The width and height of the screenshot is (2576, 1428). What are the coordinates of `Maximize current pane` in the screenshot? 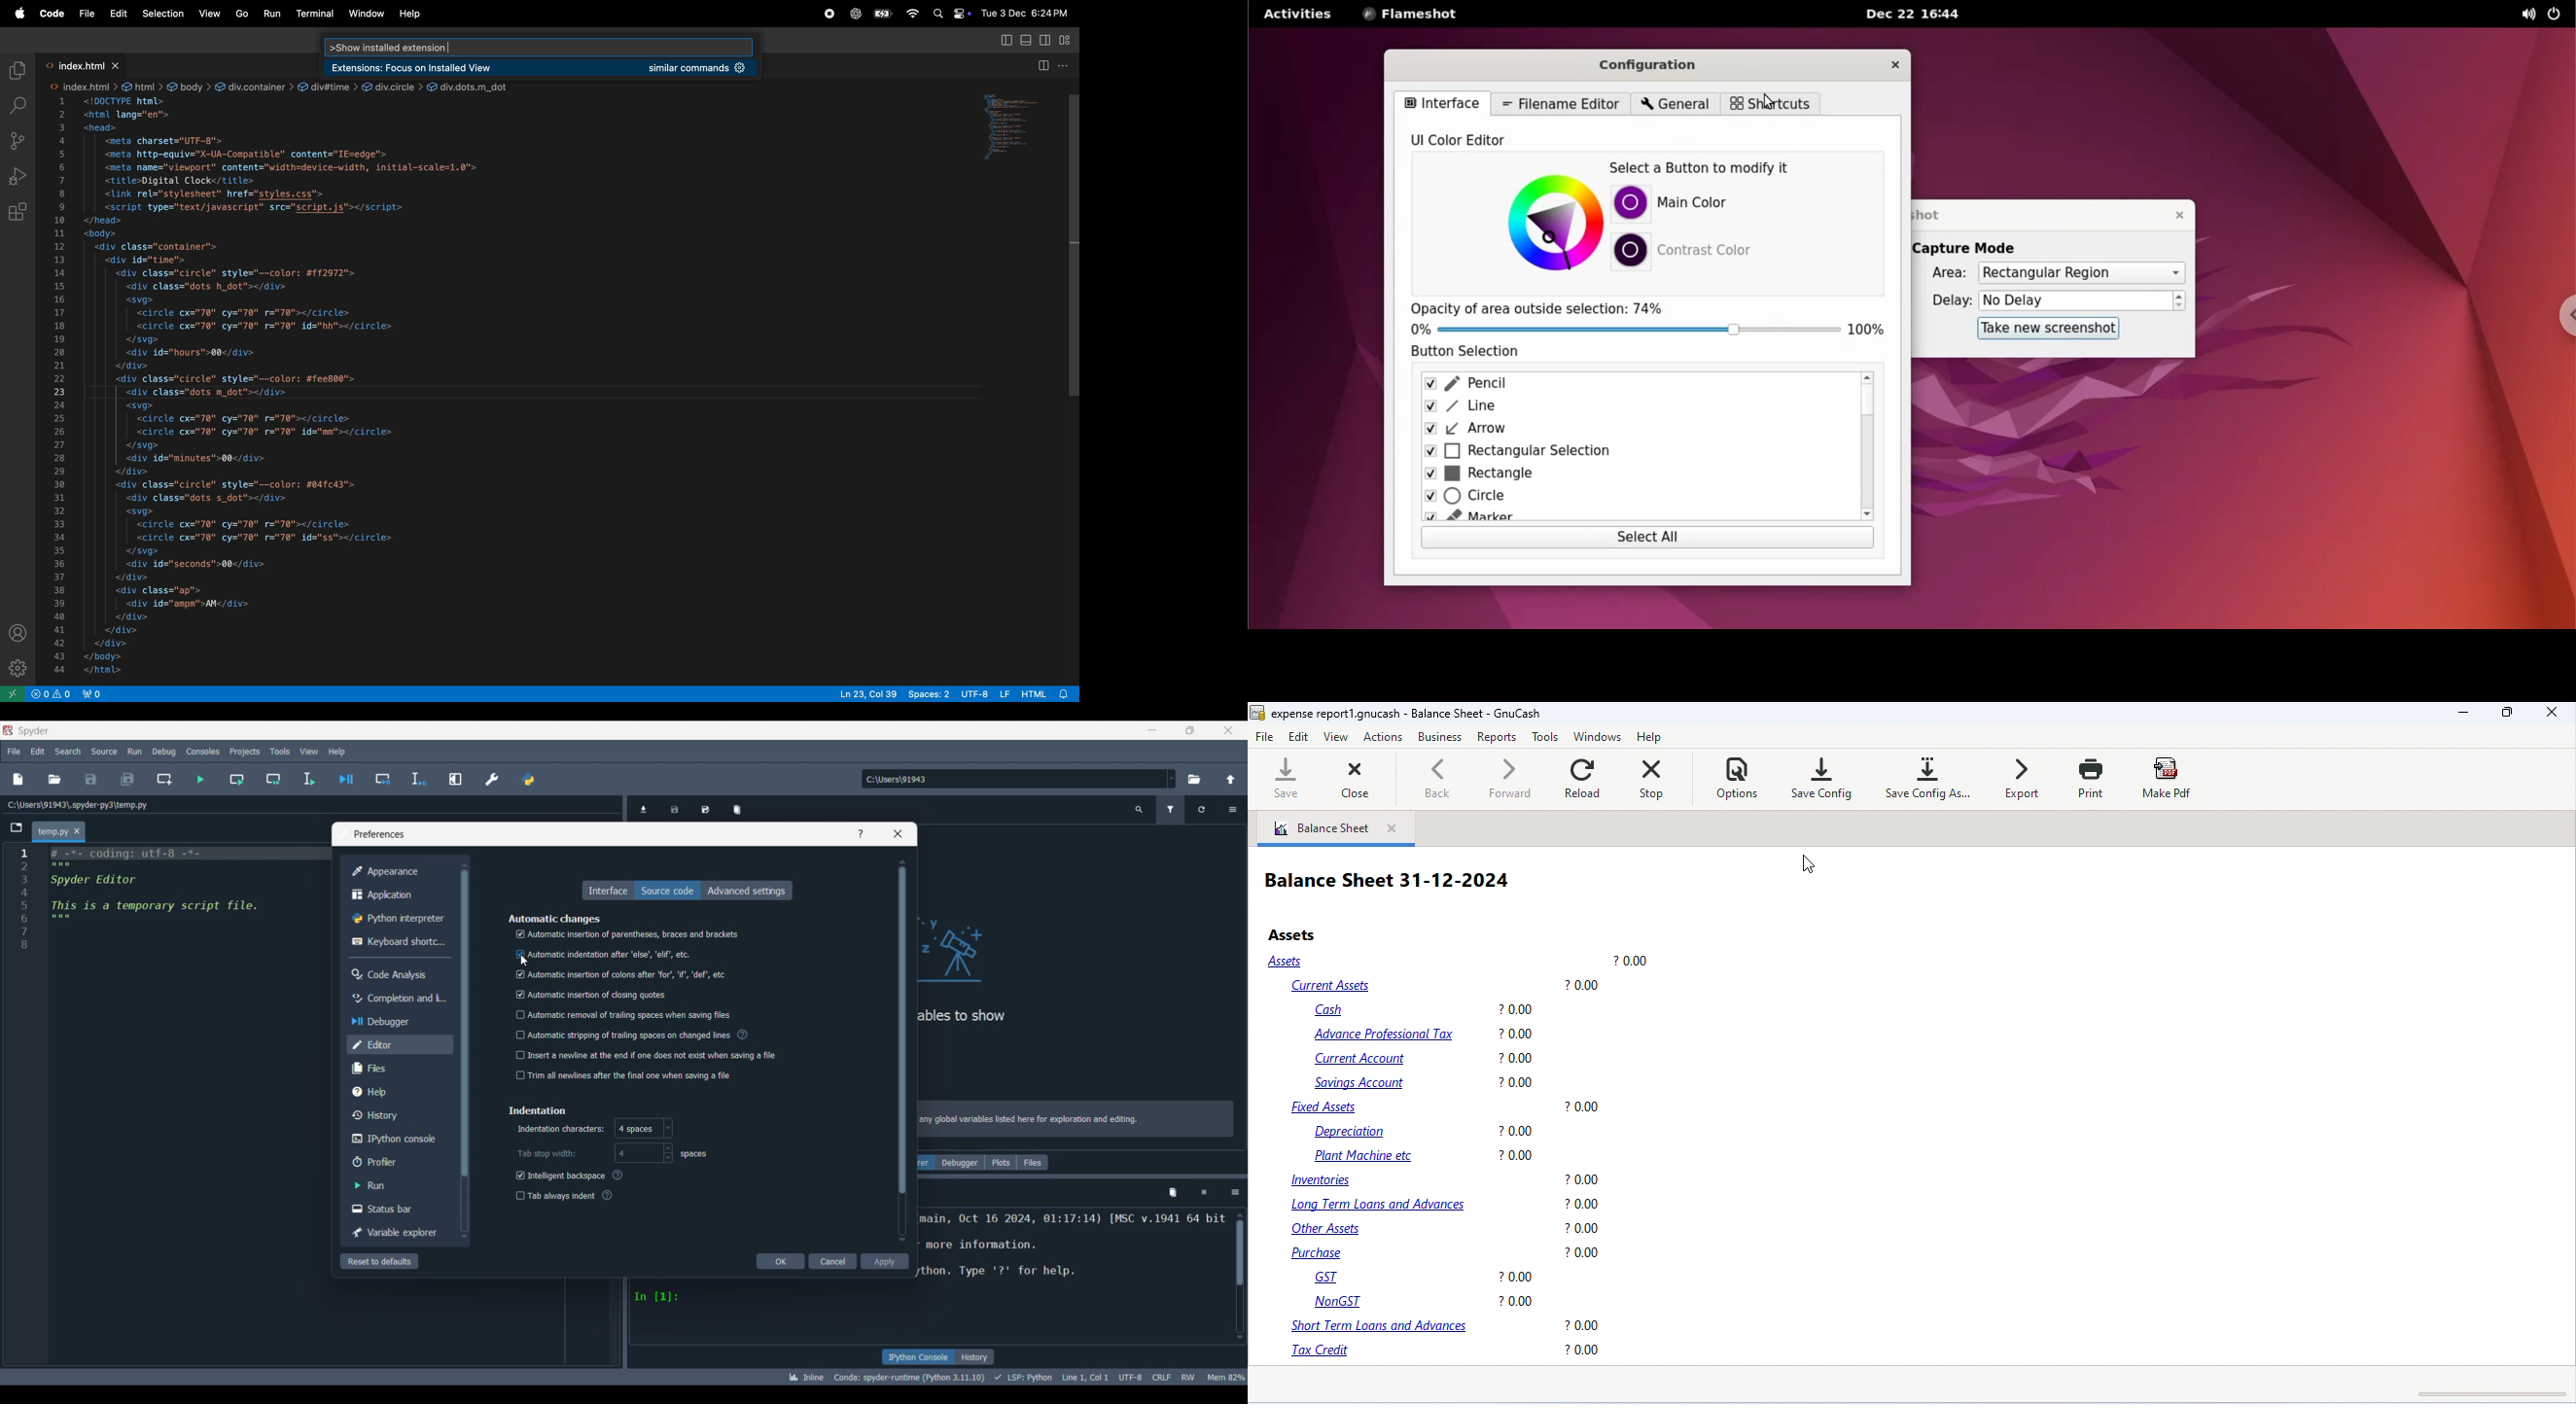 It's located at (456, 779).